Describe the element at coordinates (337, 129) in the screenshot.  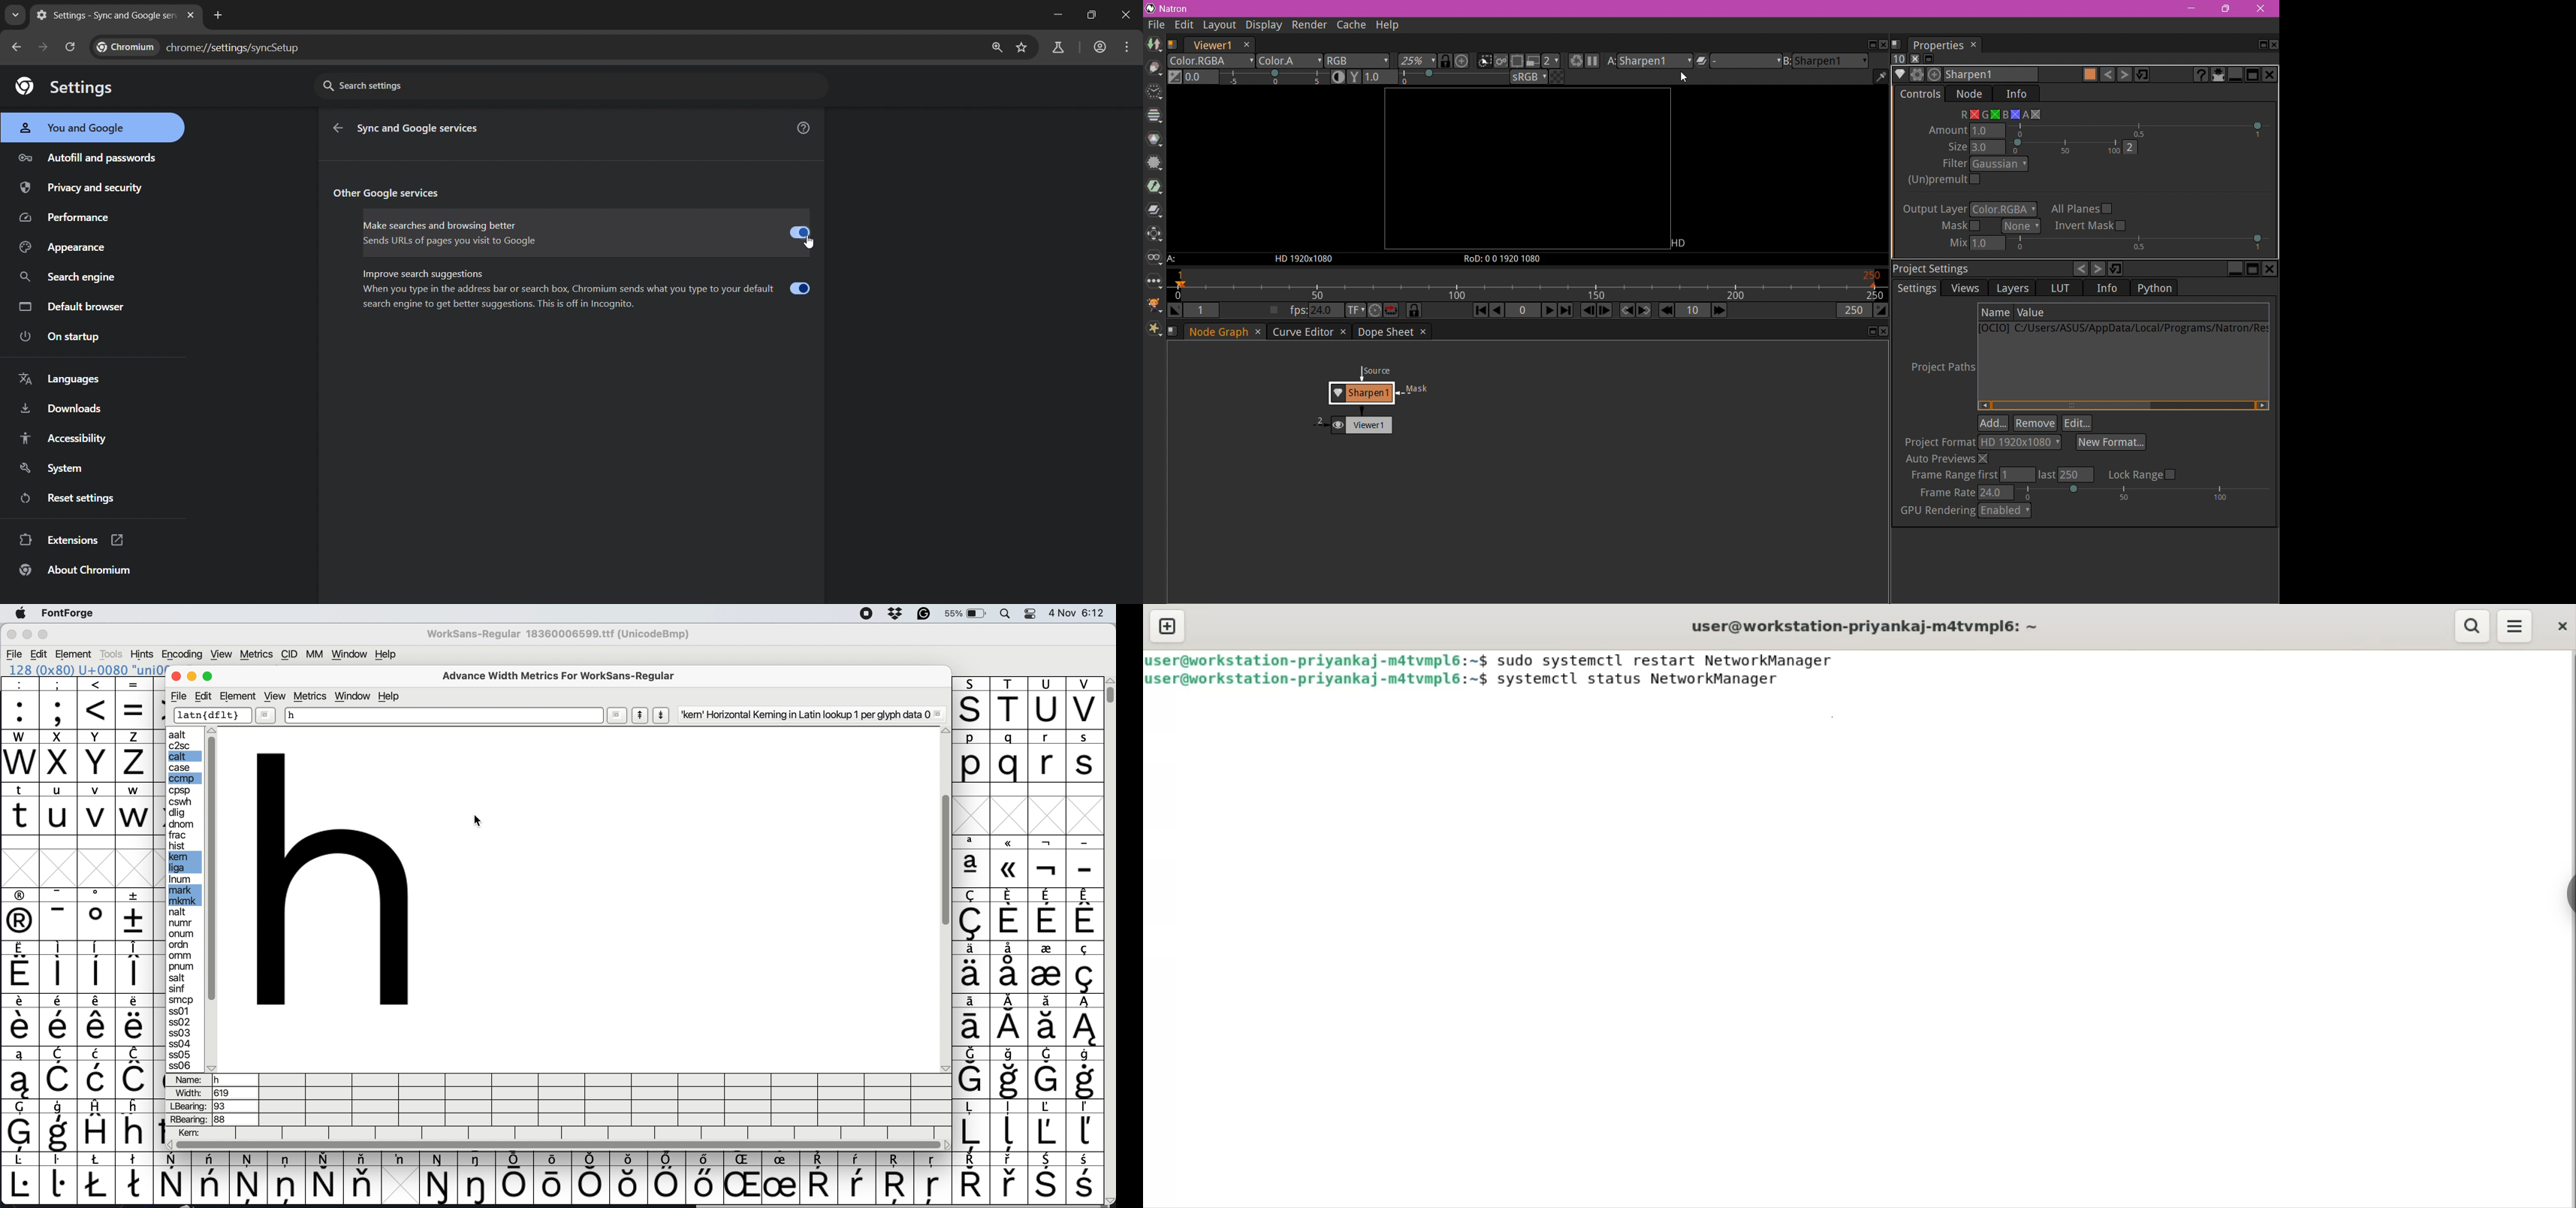
I see `go back` at that location.